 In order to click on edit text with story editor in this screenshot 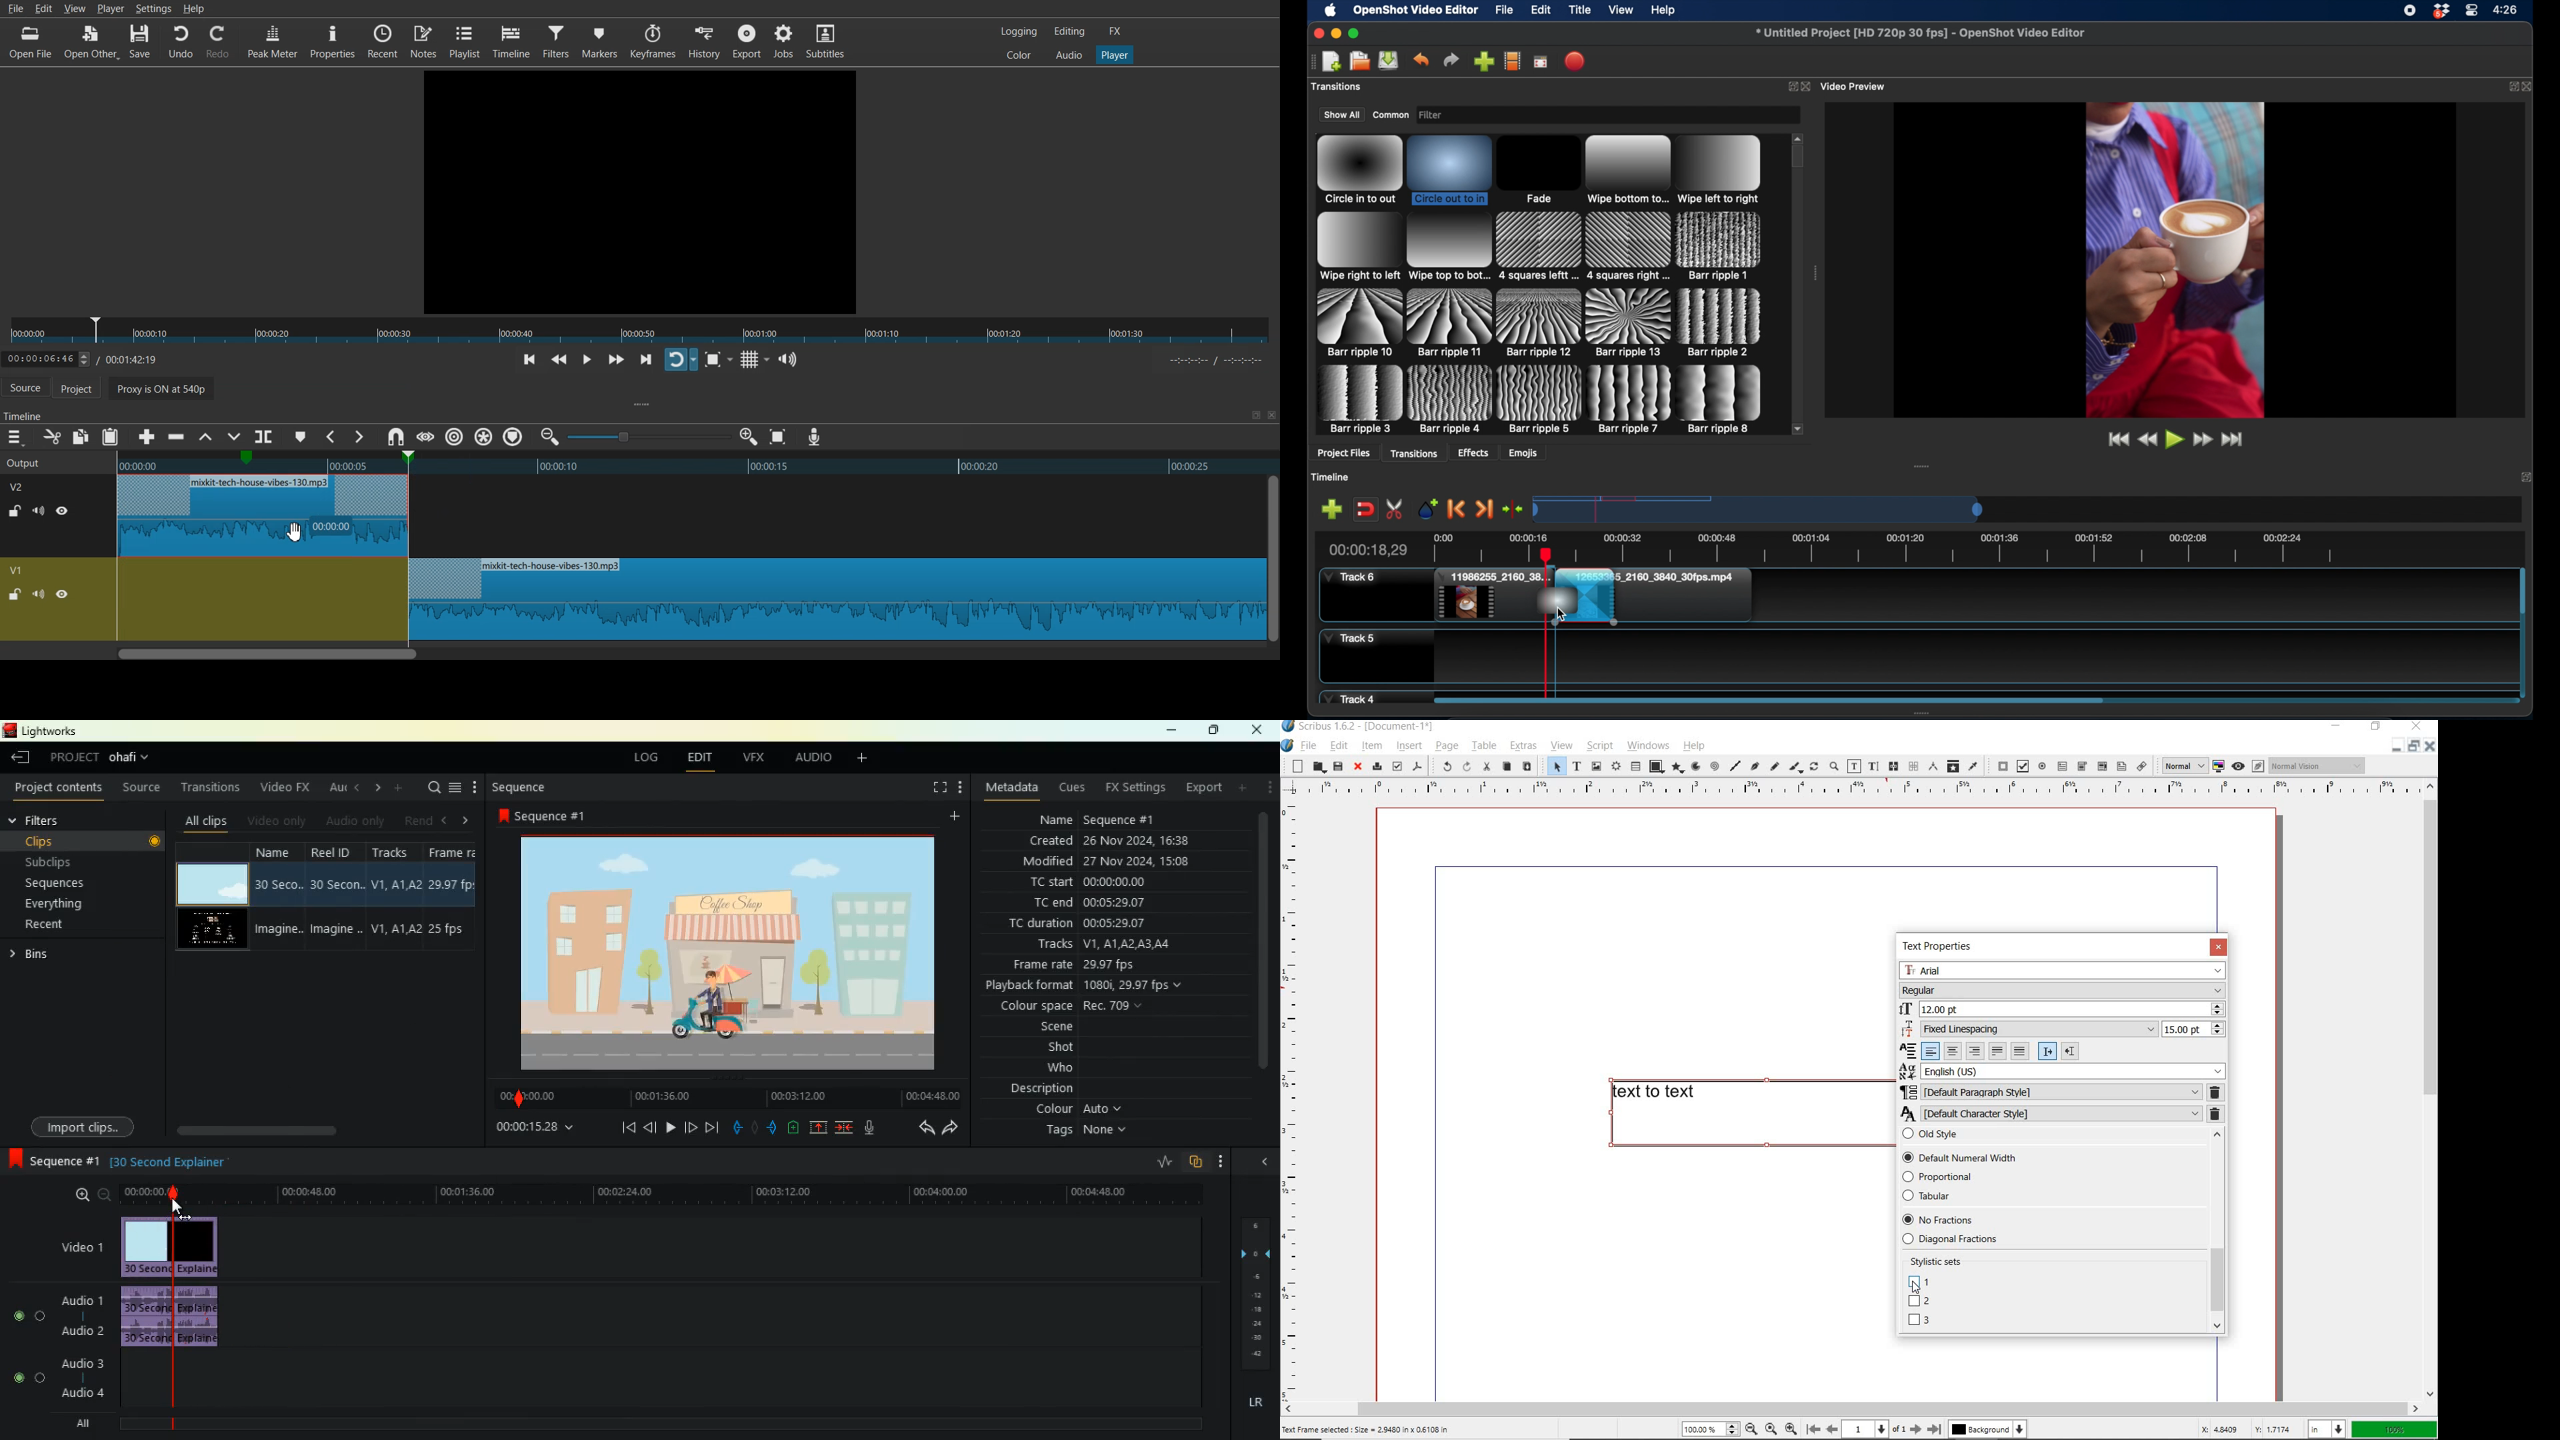, I will do `click(1873, 766)`.